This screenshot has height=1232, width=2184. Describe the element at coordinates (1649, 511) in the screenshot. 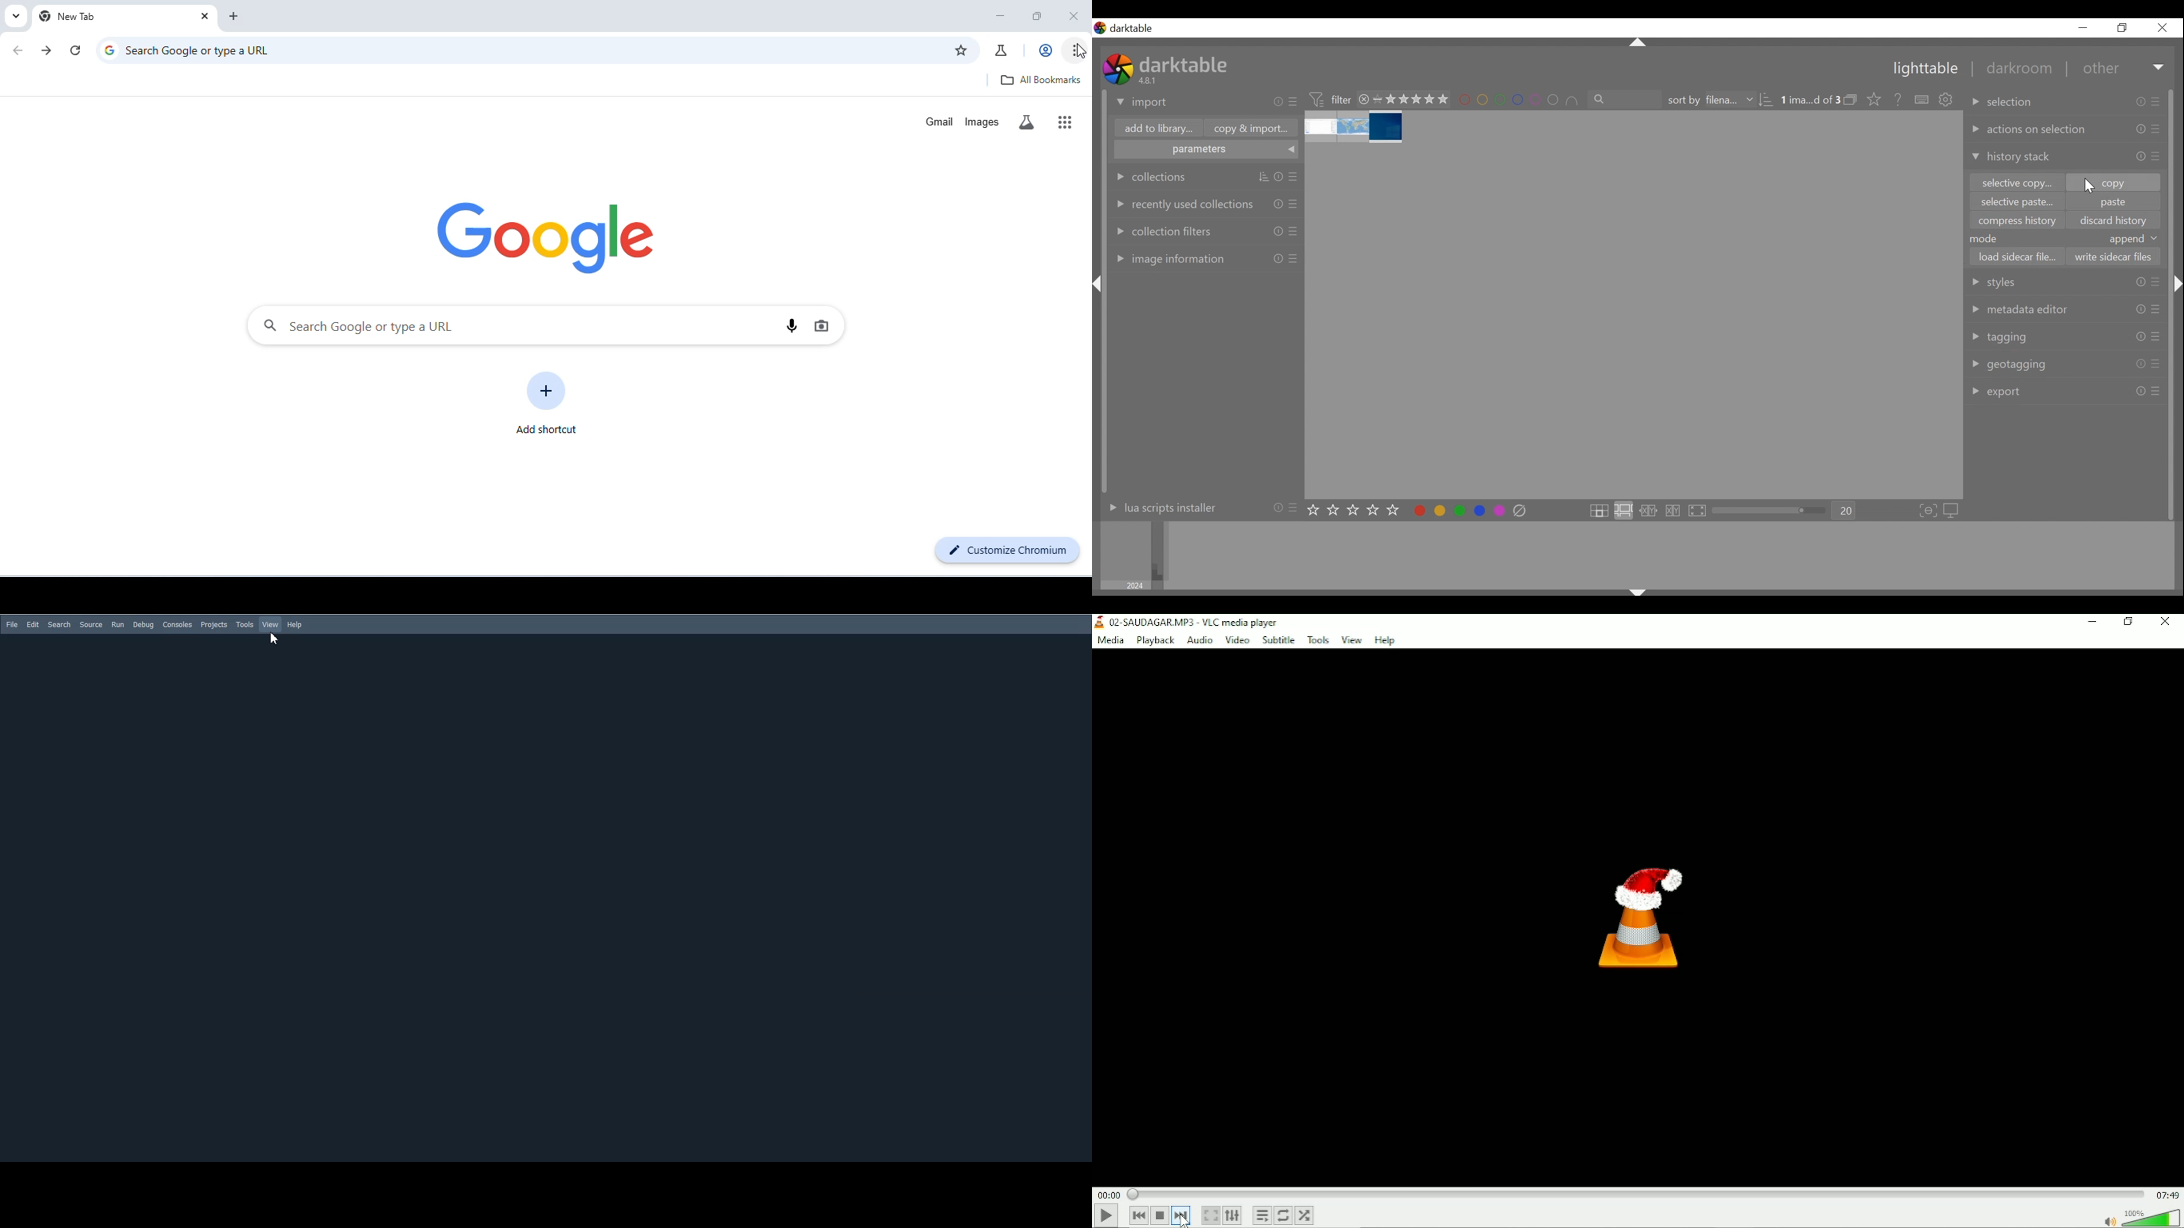

I see `click to enter culling layout in fixed mode` at that location.